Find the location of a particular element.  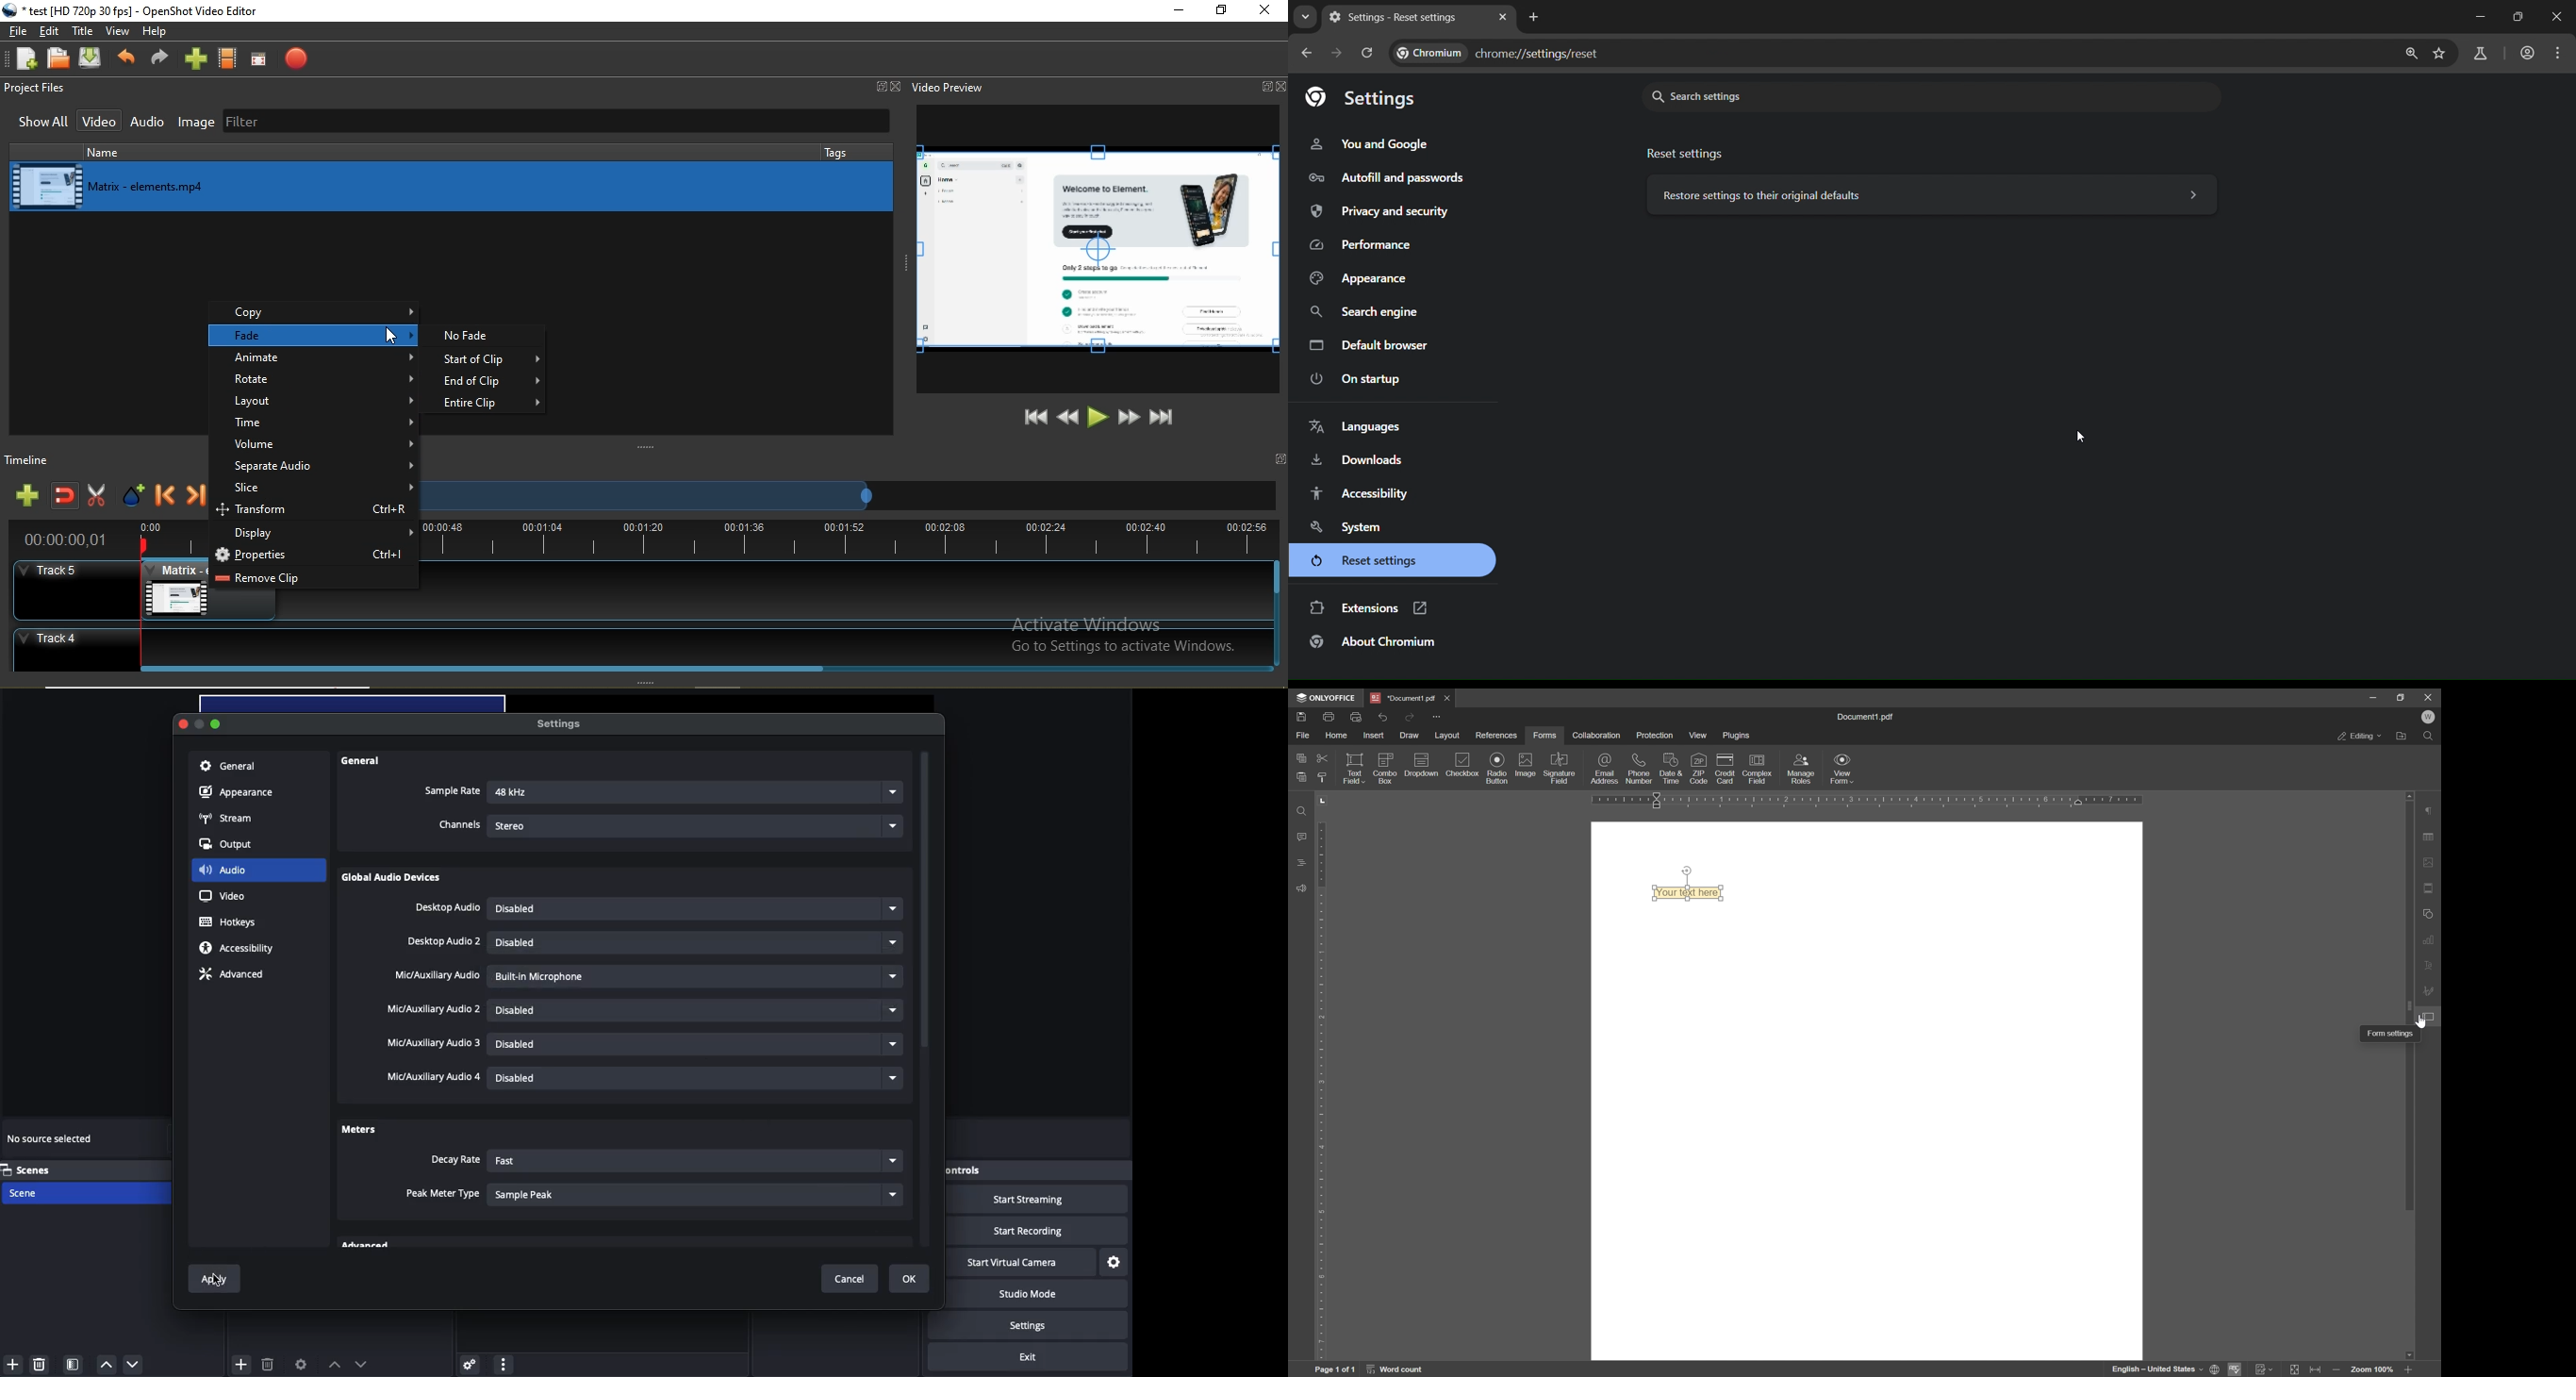

Text field is located at coordinates (1689, 892).